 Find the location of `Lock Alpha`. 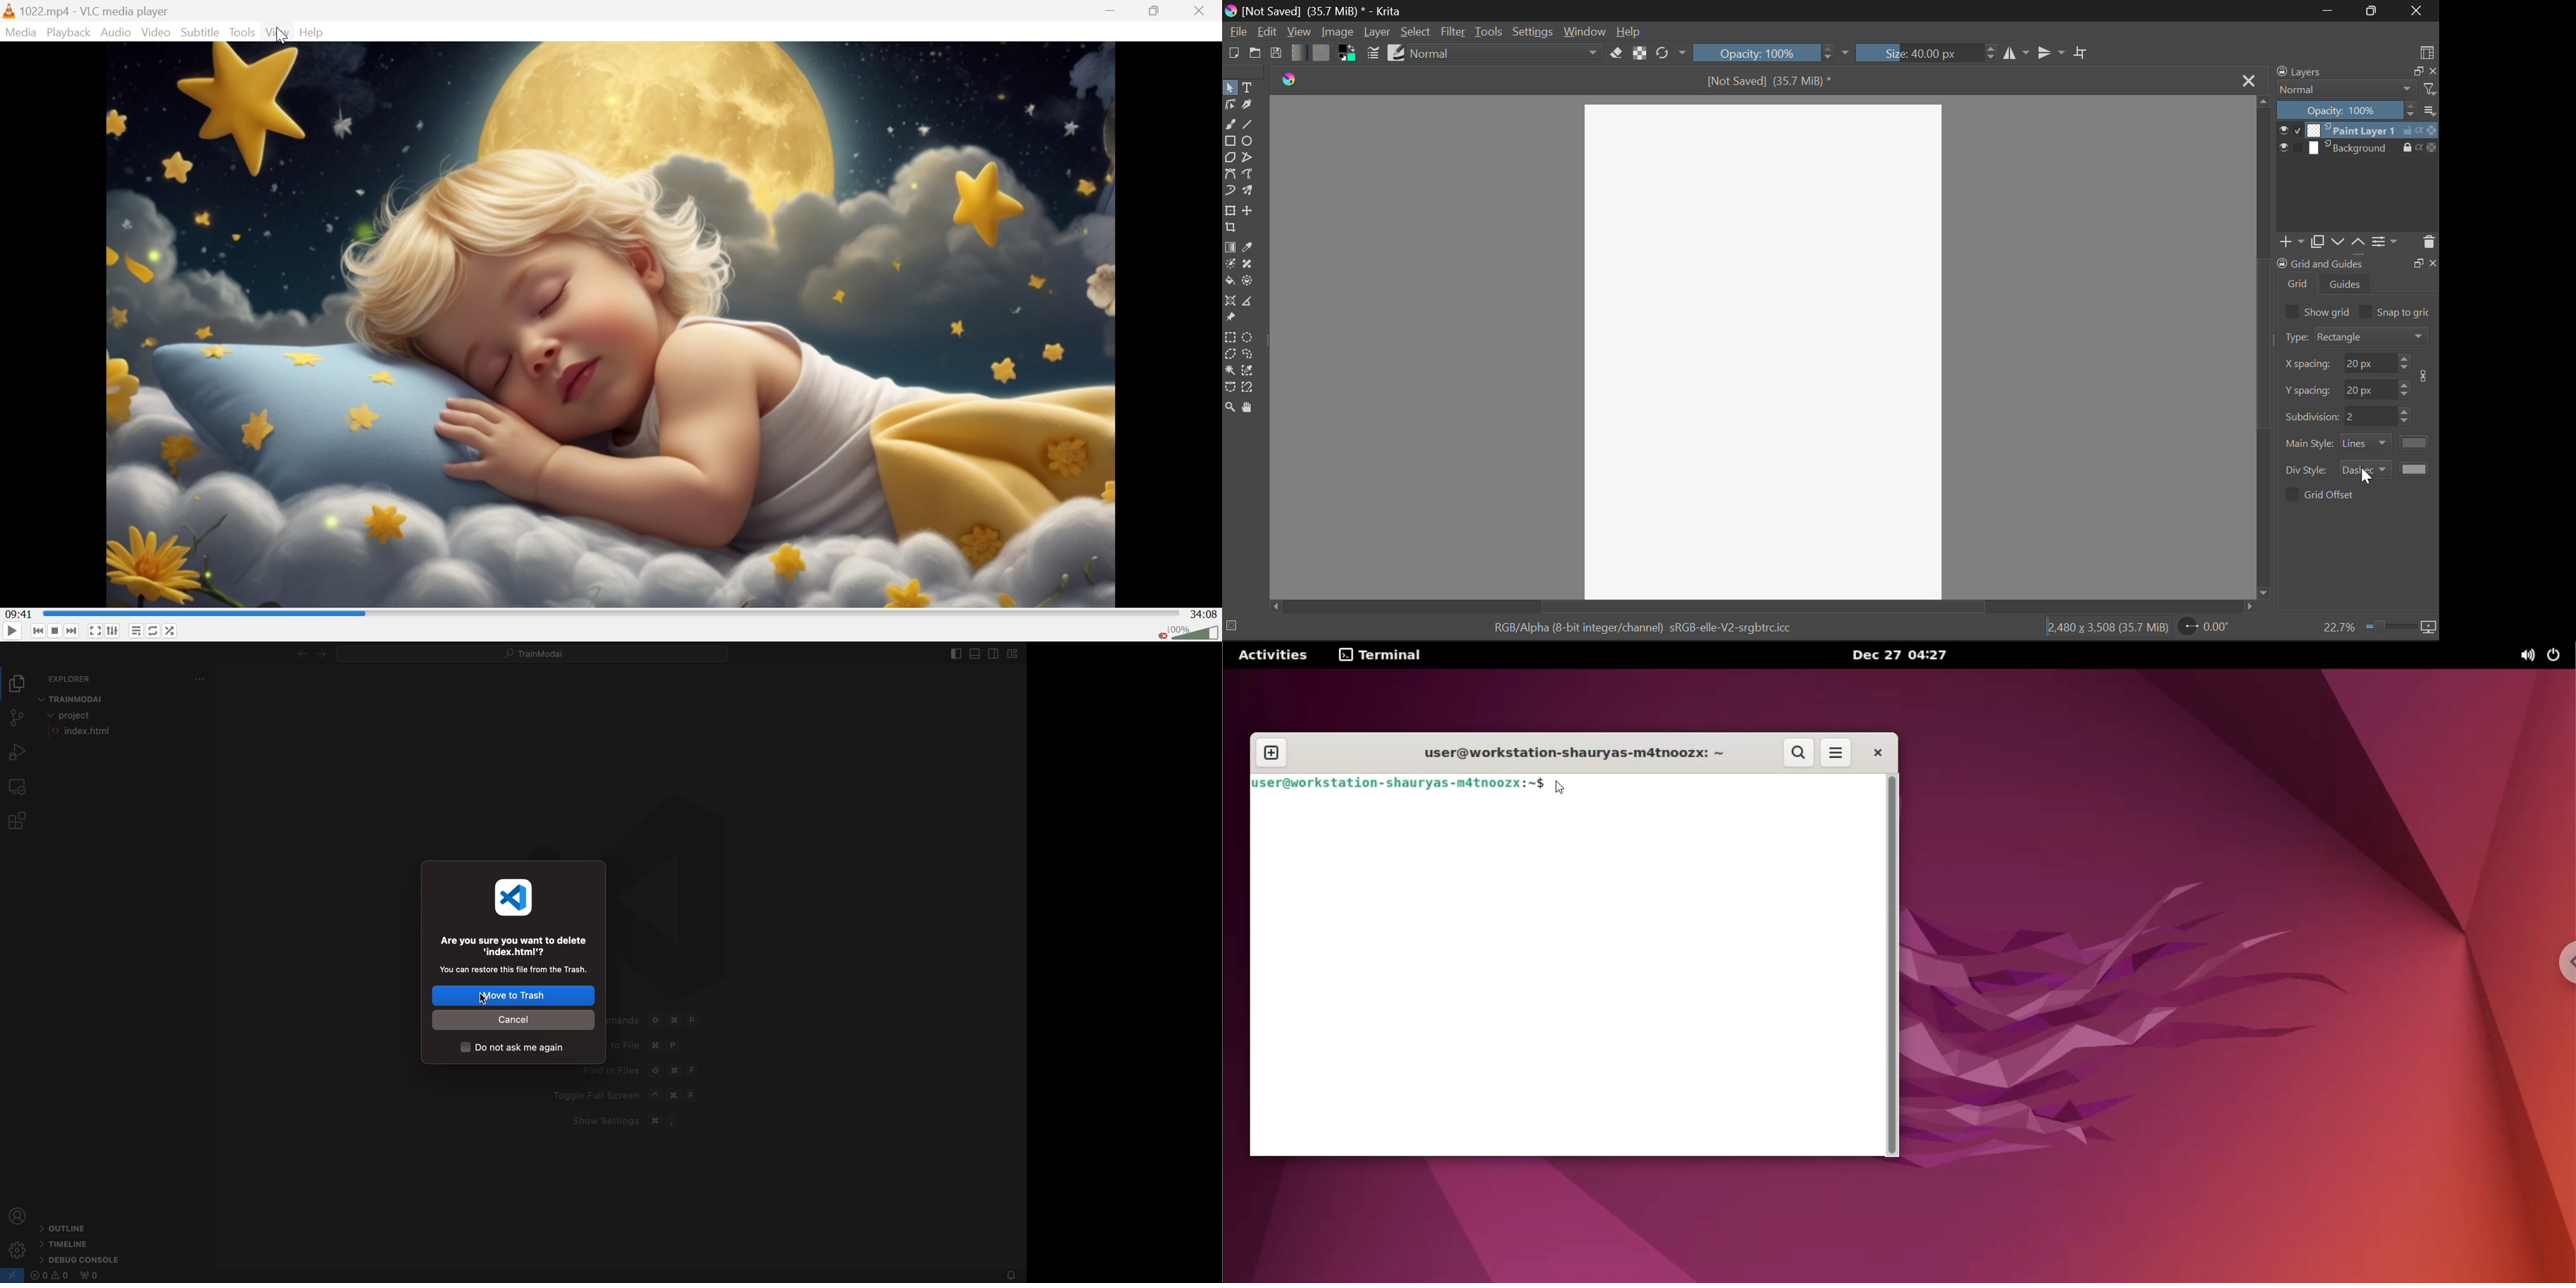

Lock Alpha is located at coordinates (1640, 52).